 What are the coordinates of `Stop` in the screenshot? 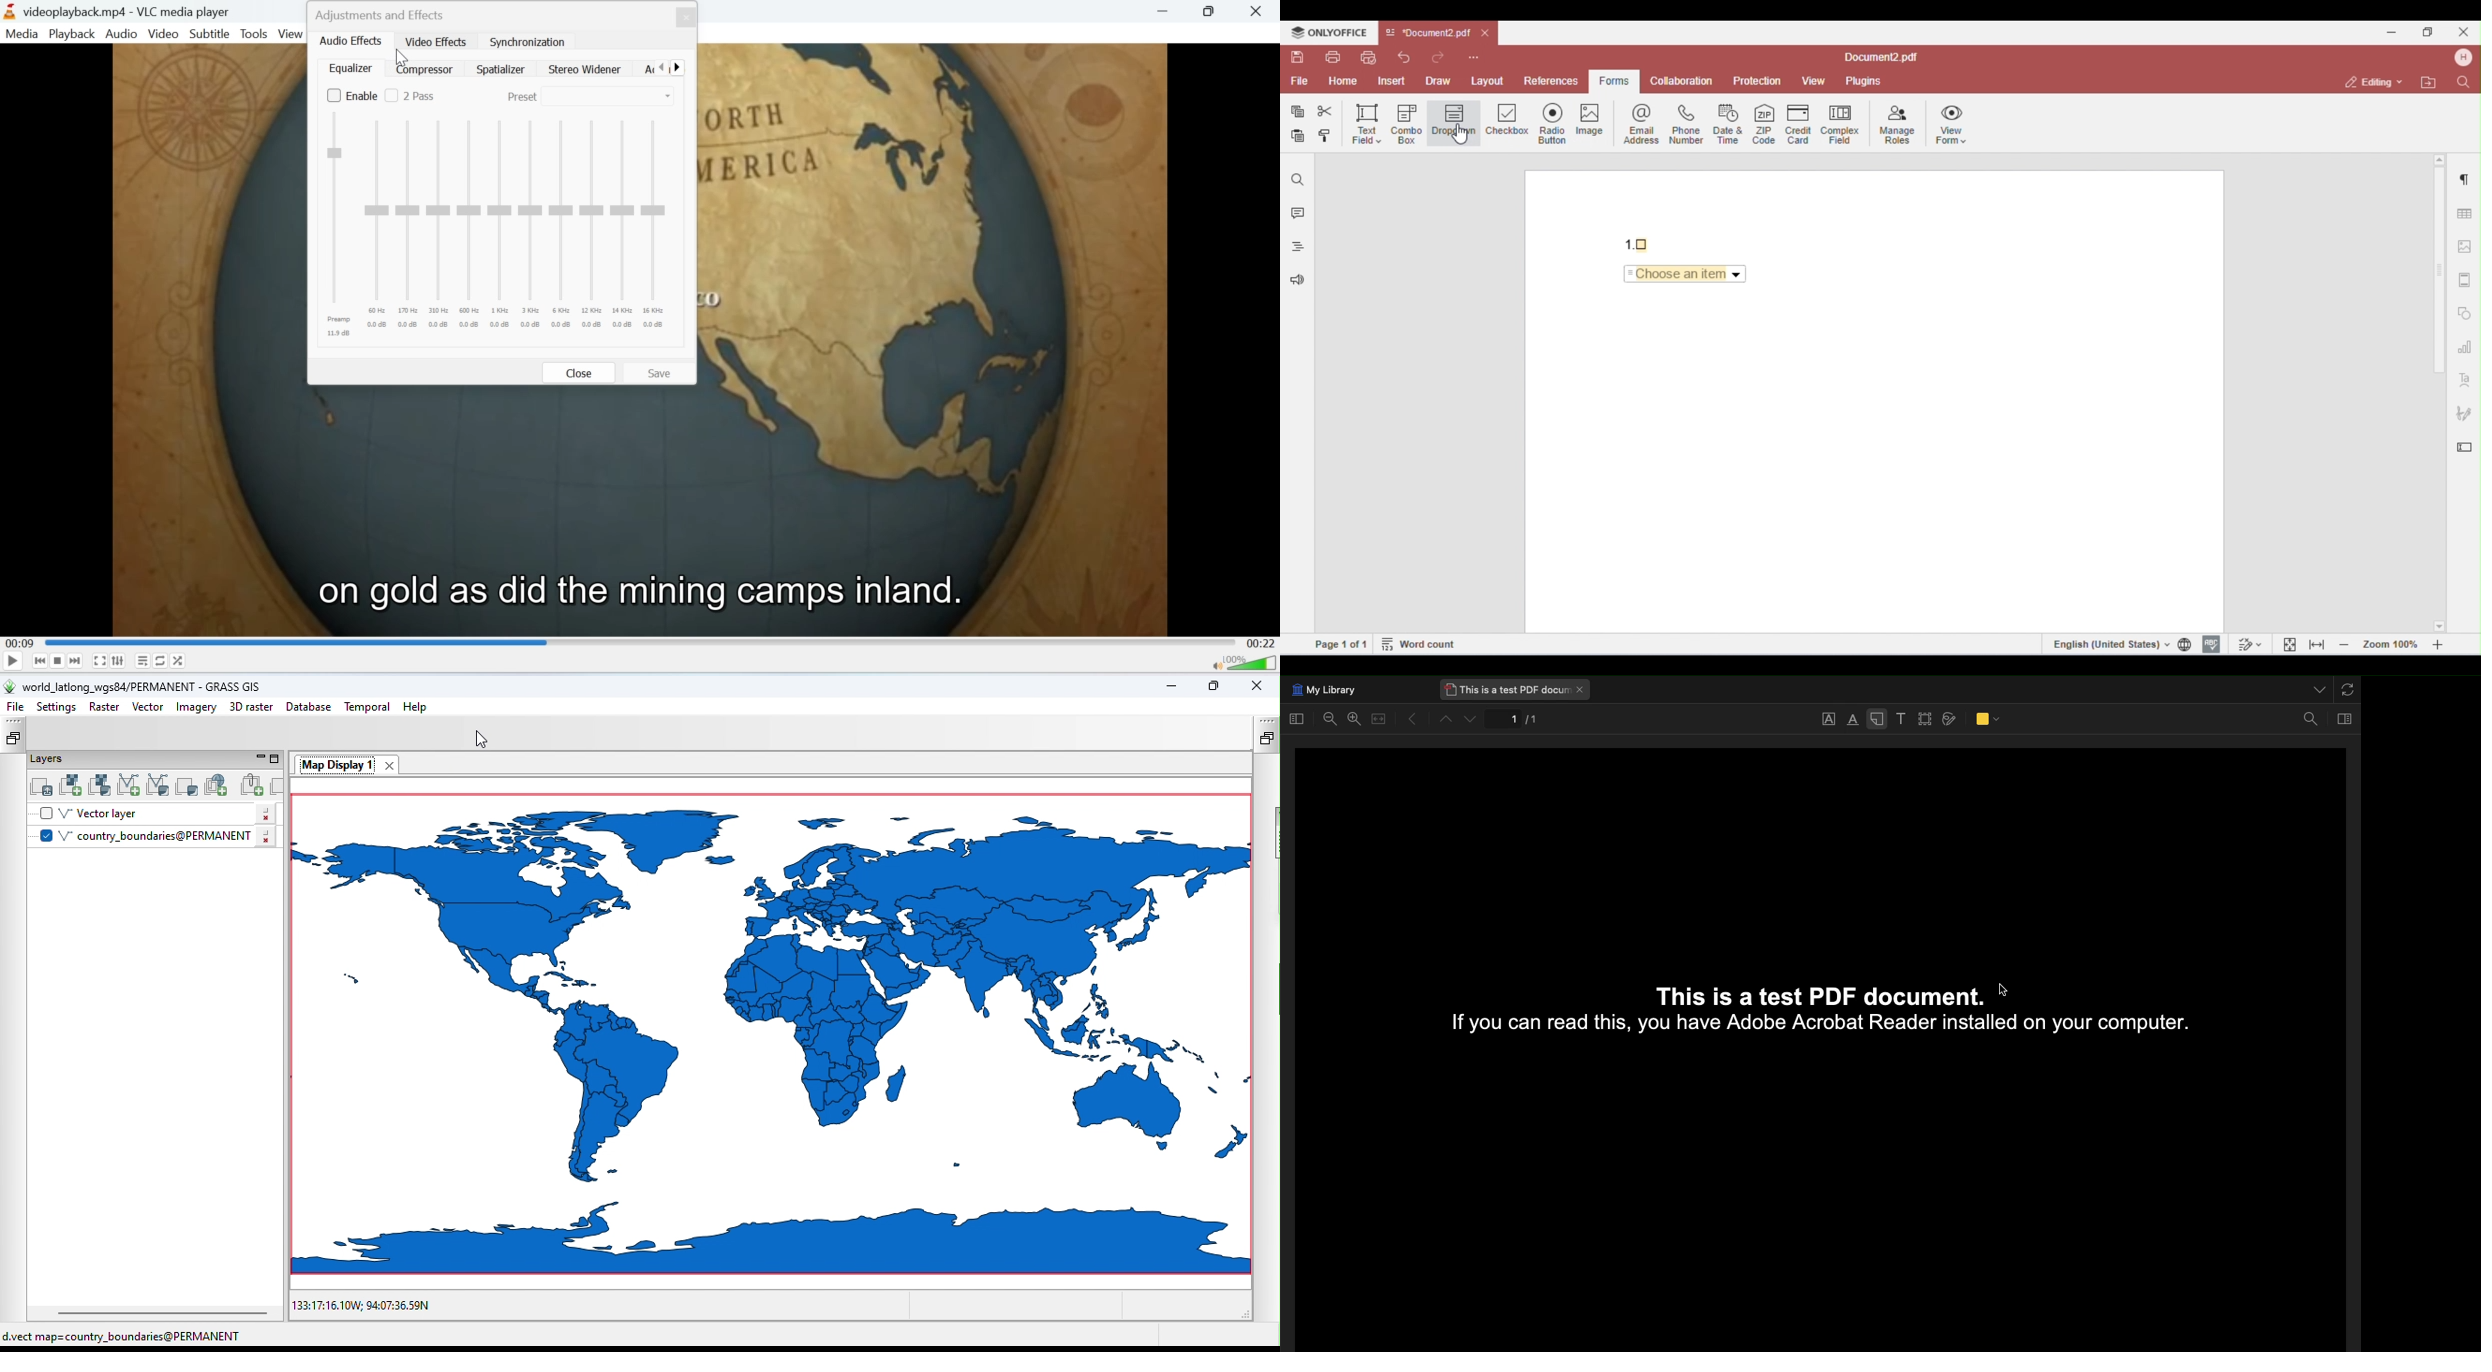 It's located at (58, 662).